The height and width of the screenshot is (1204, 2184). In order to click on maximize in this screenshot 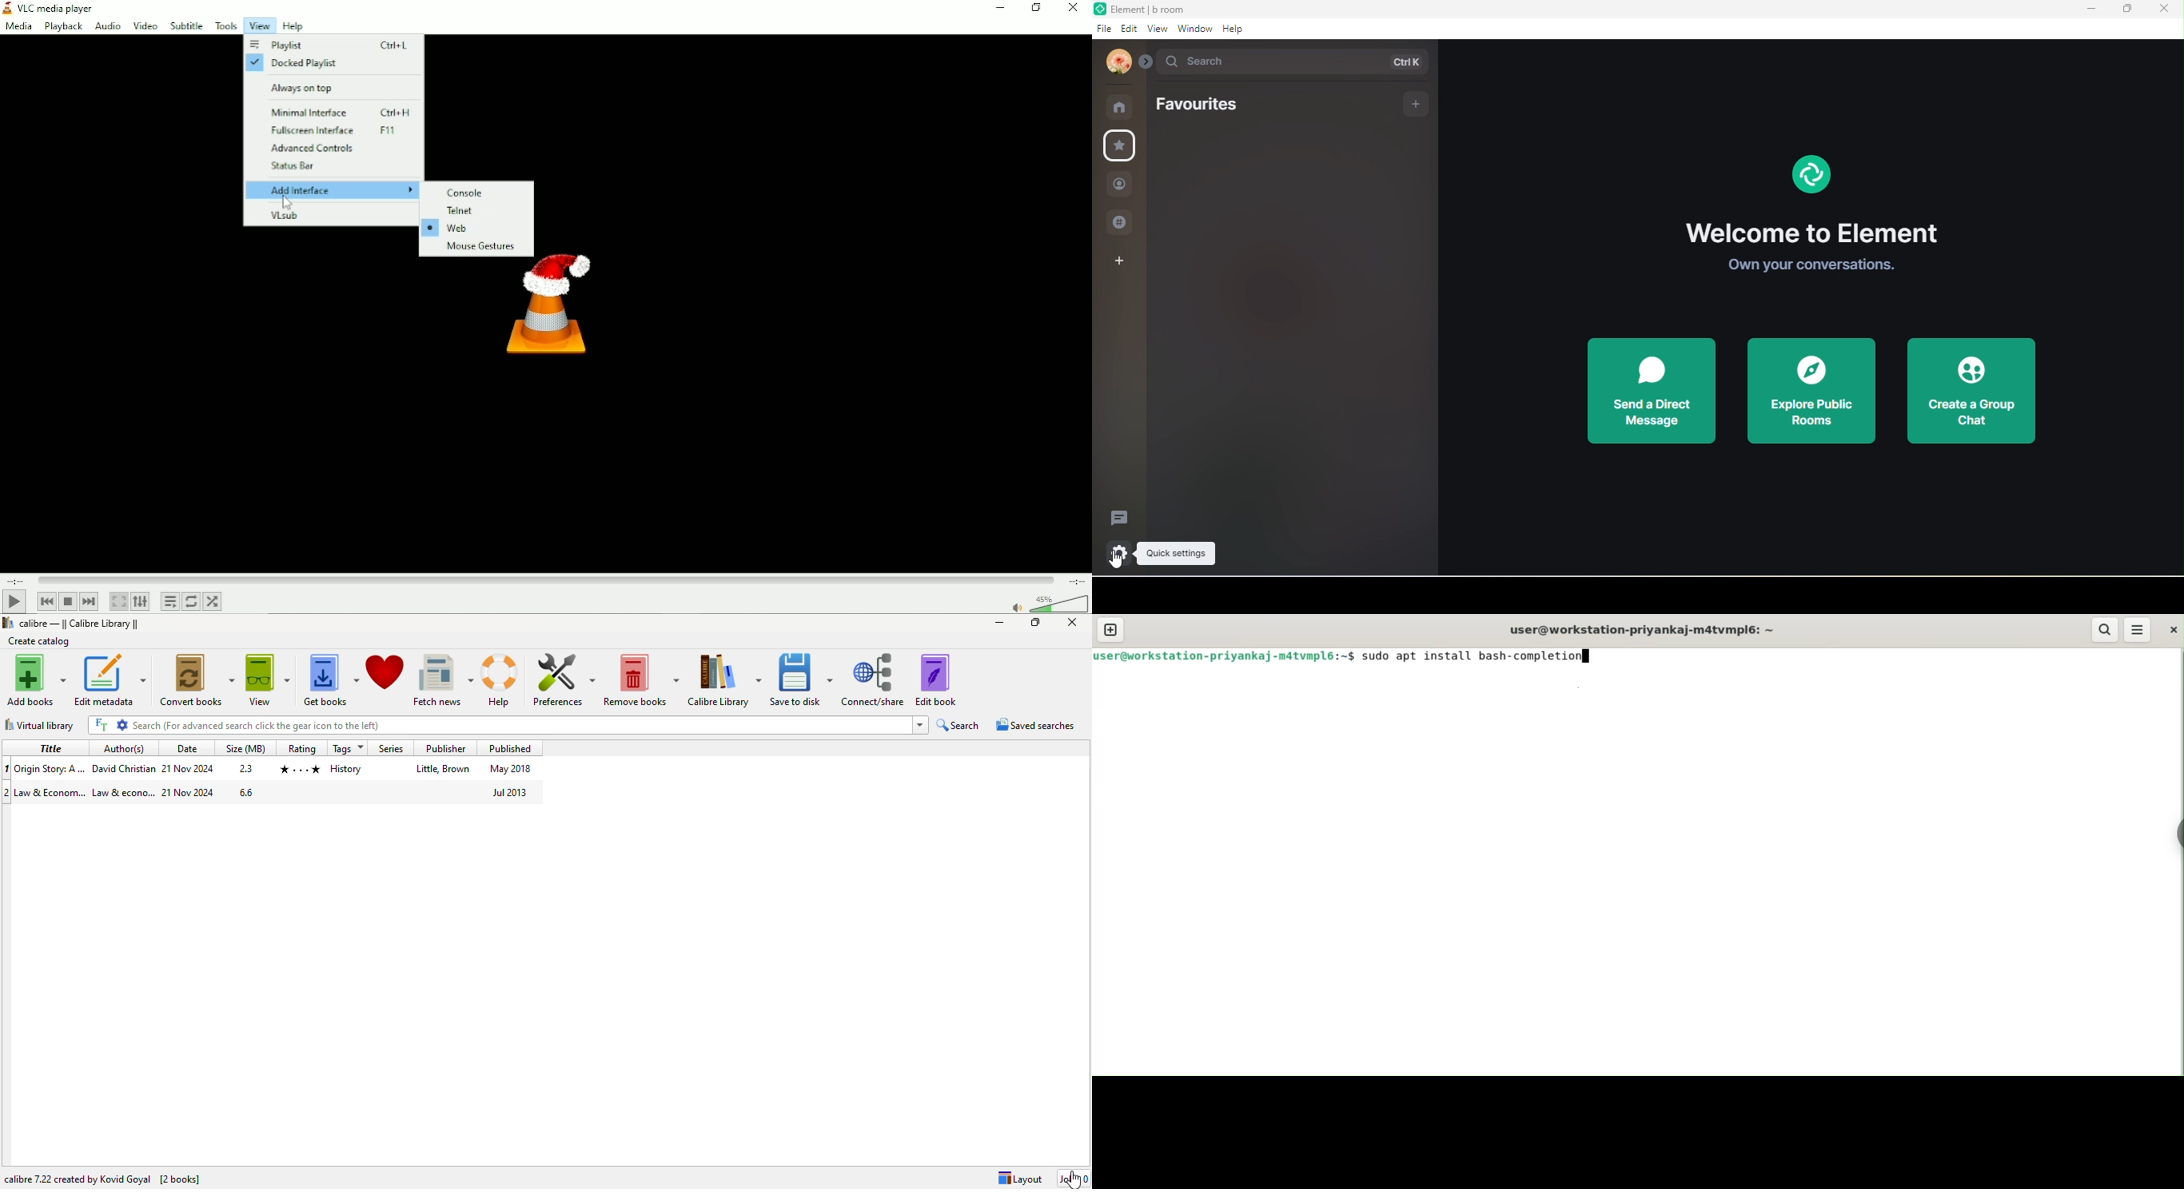, I will do `click(1035, 621)`.